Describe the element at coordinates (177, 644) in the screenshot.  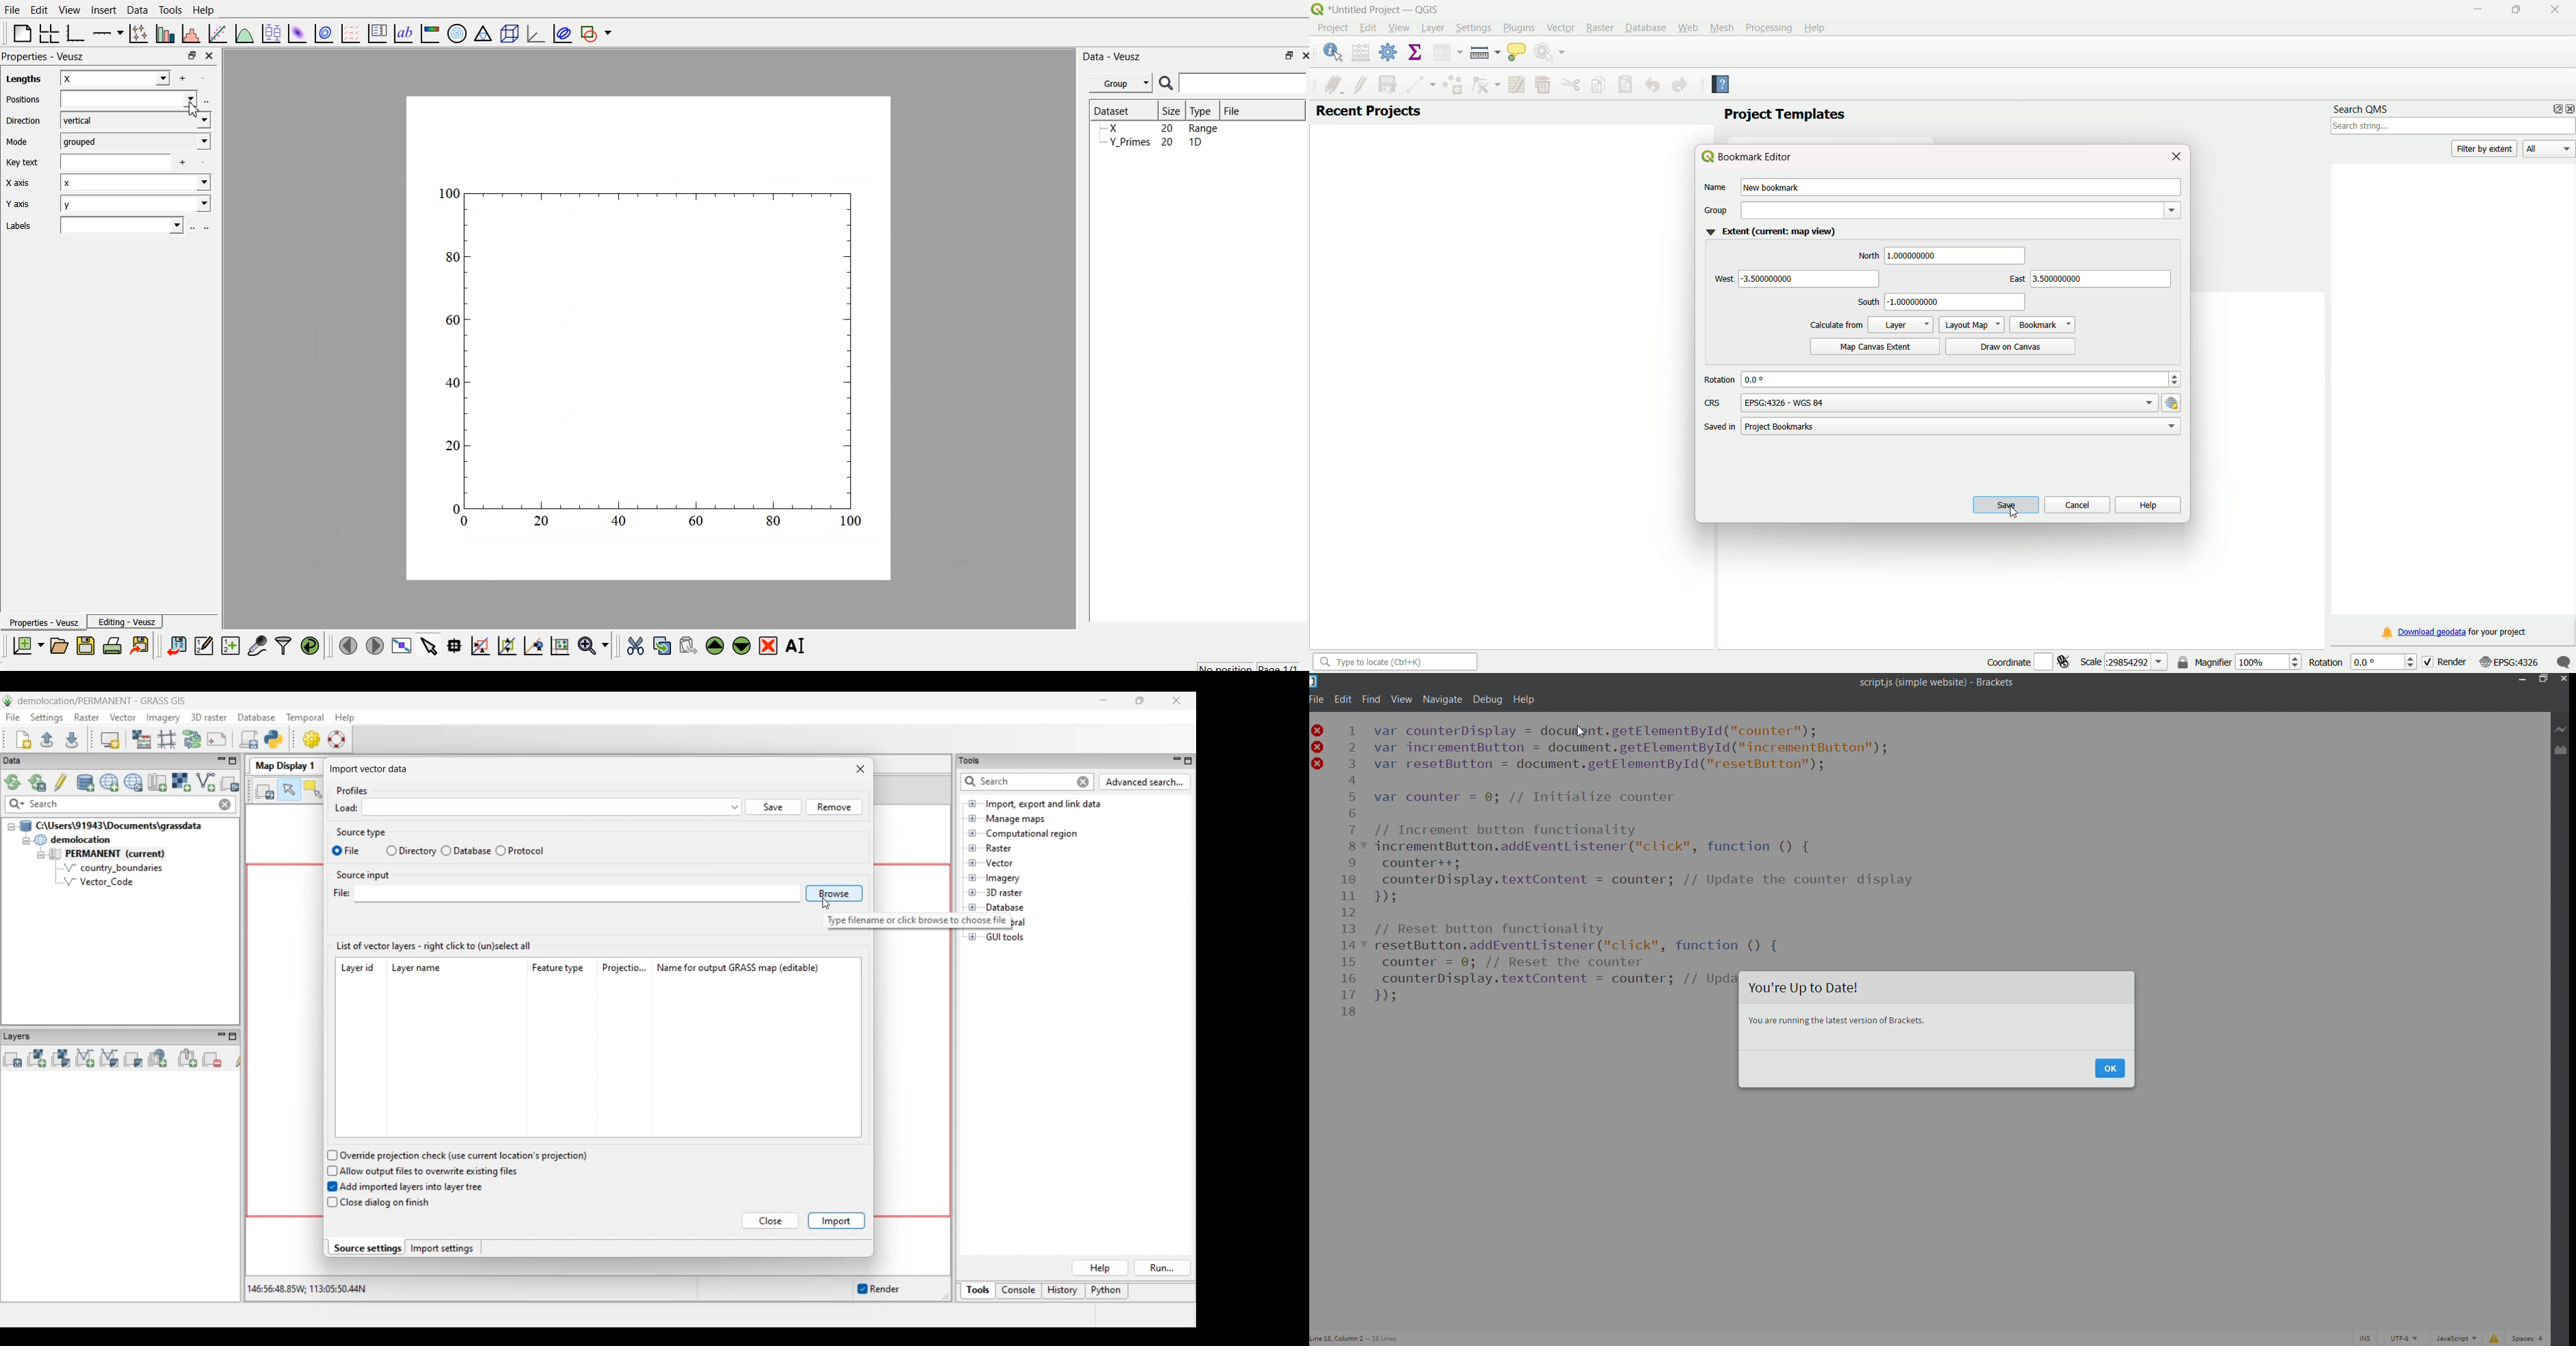
I see `import data` at that location.